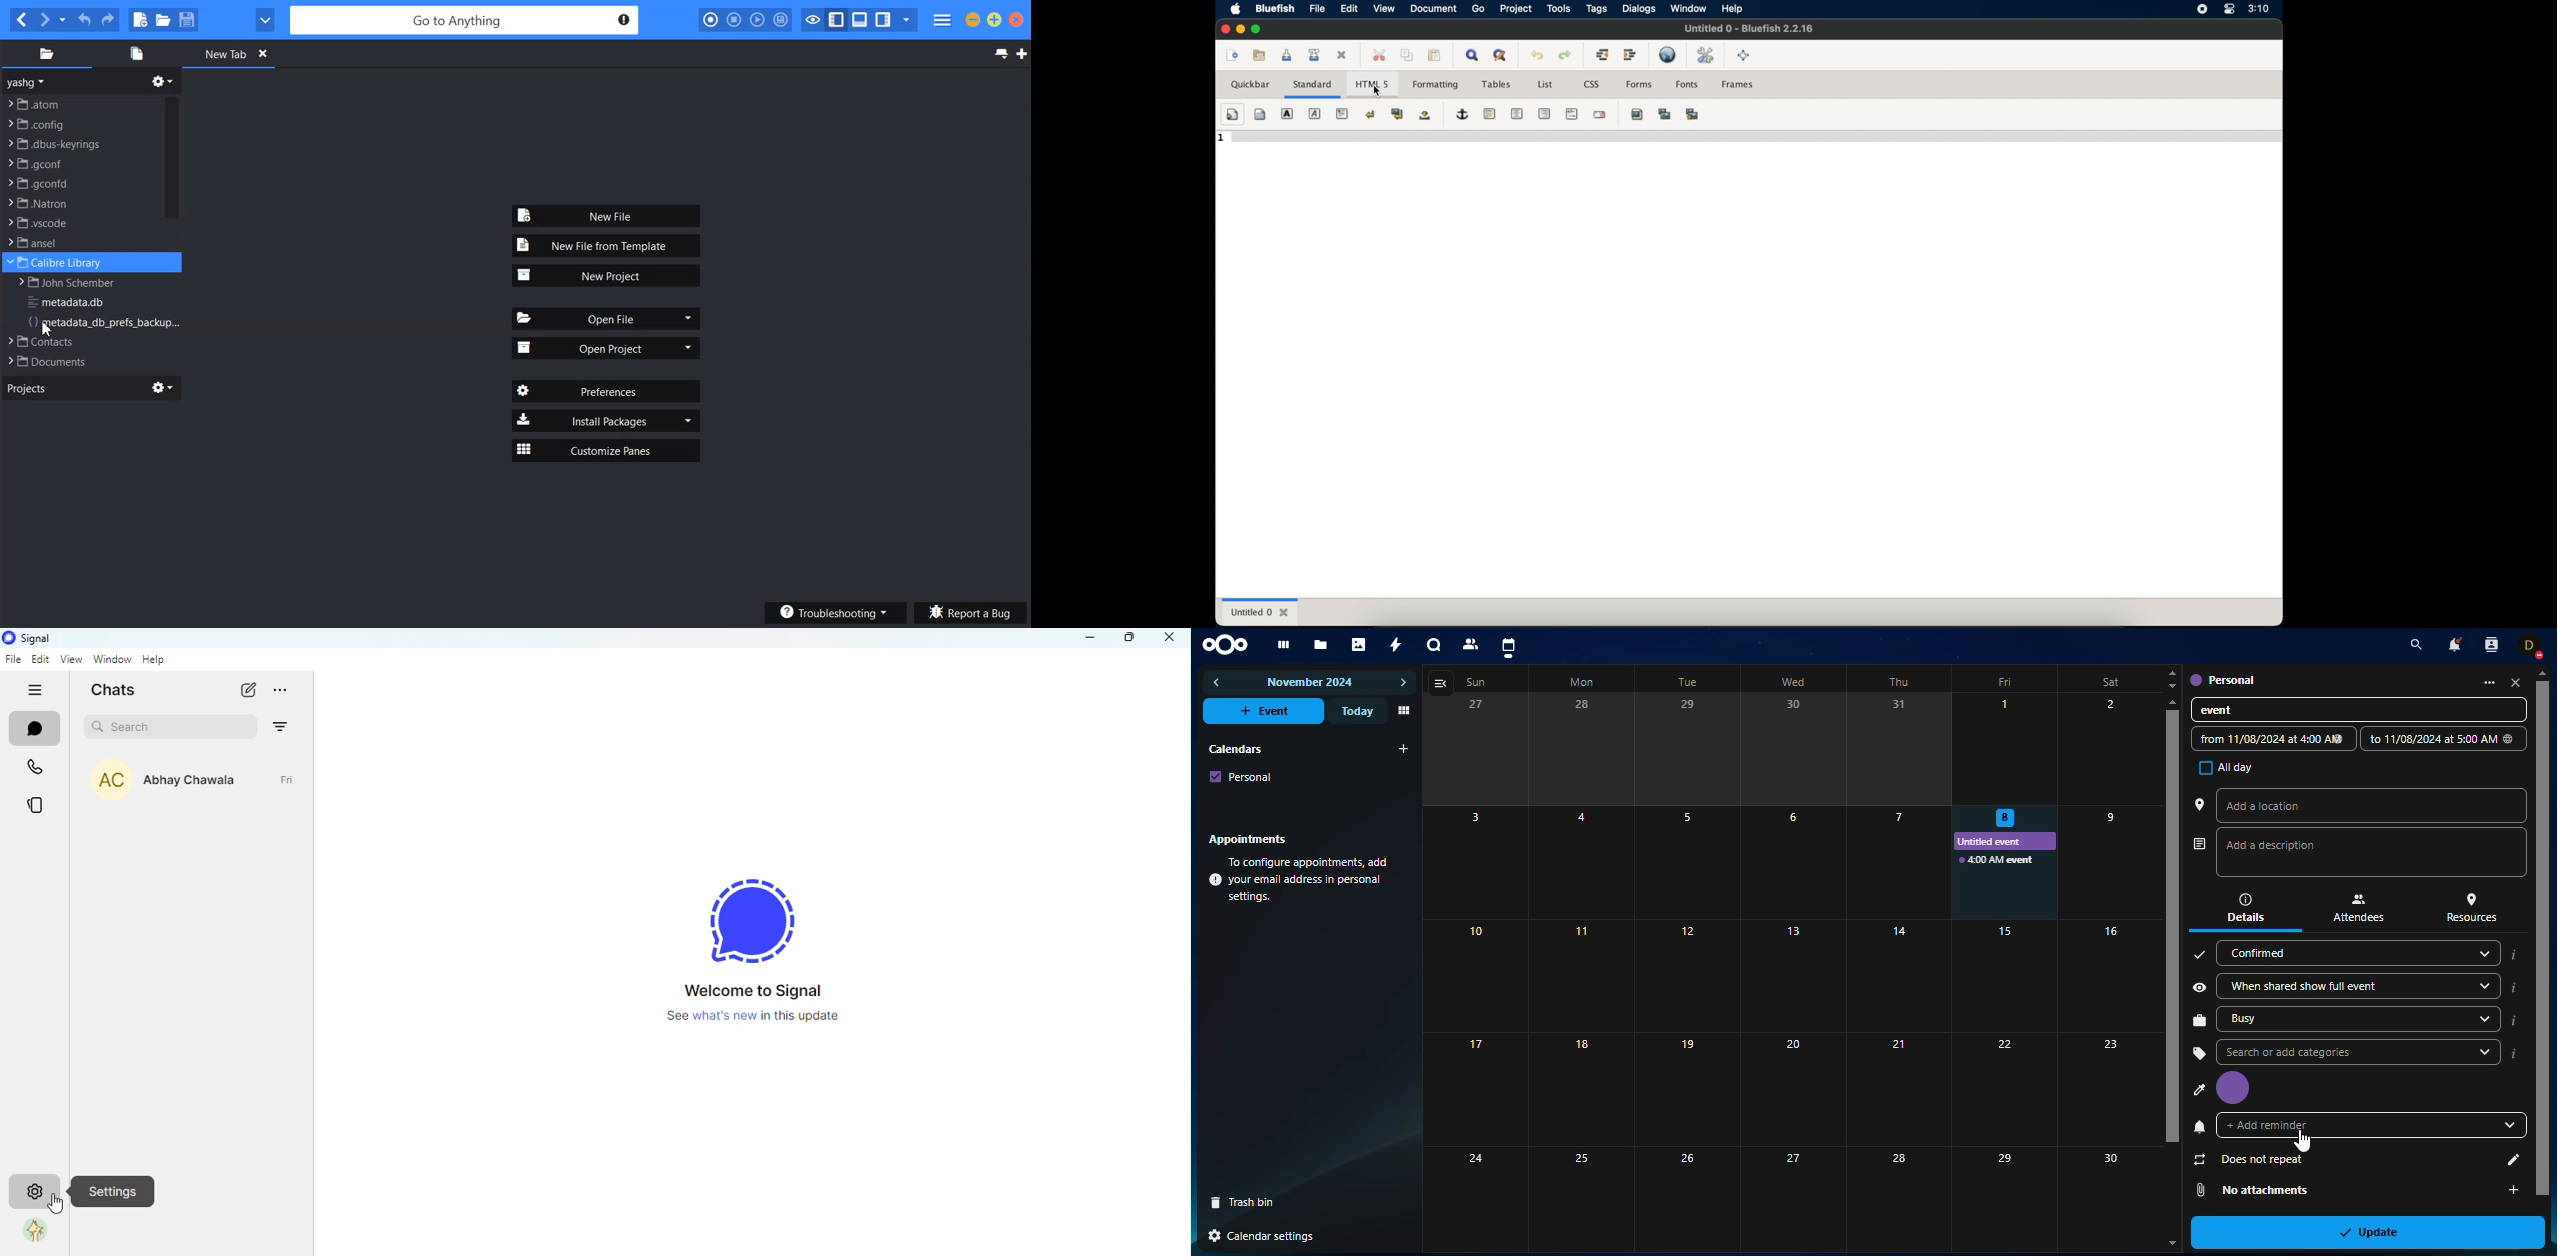 The height and width of the screenshot is (1260, 2576). I want to click on unindent, so click(1602, 54).